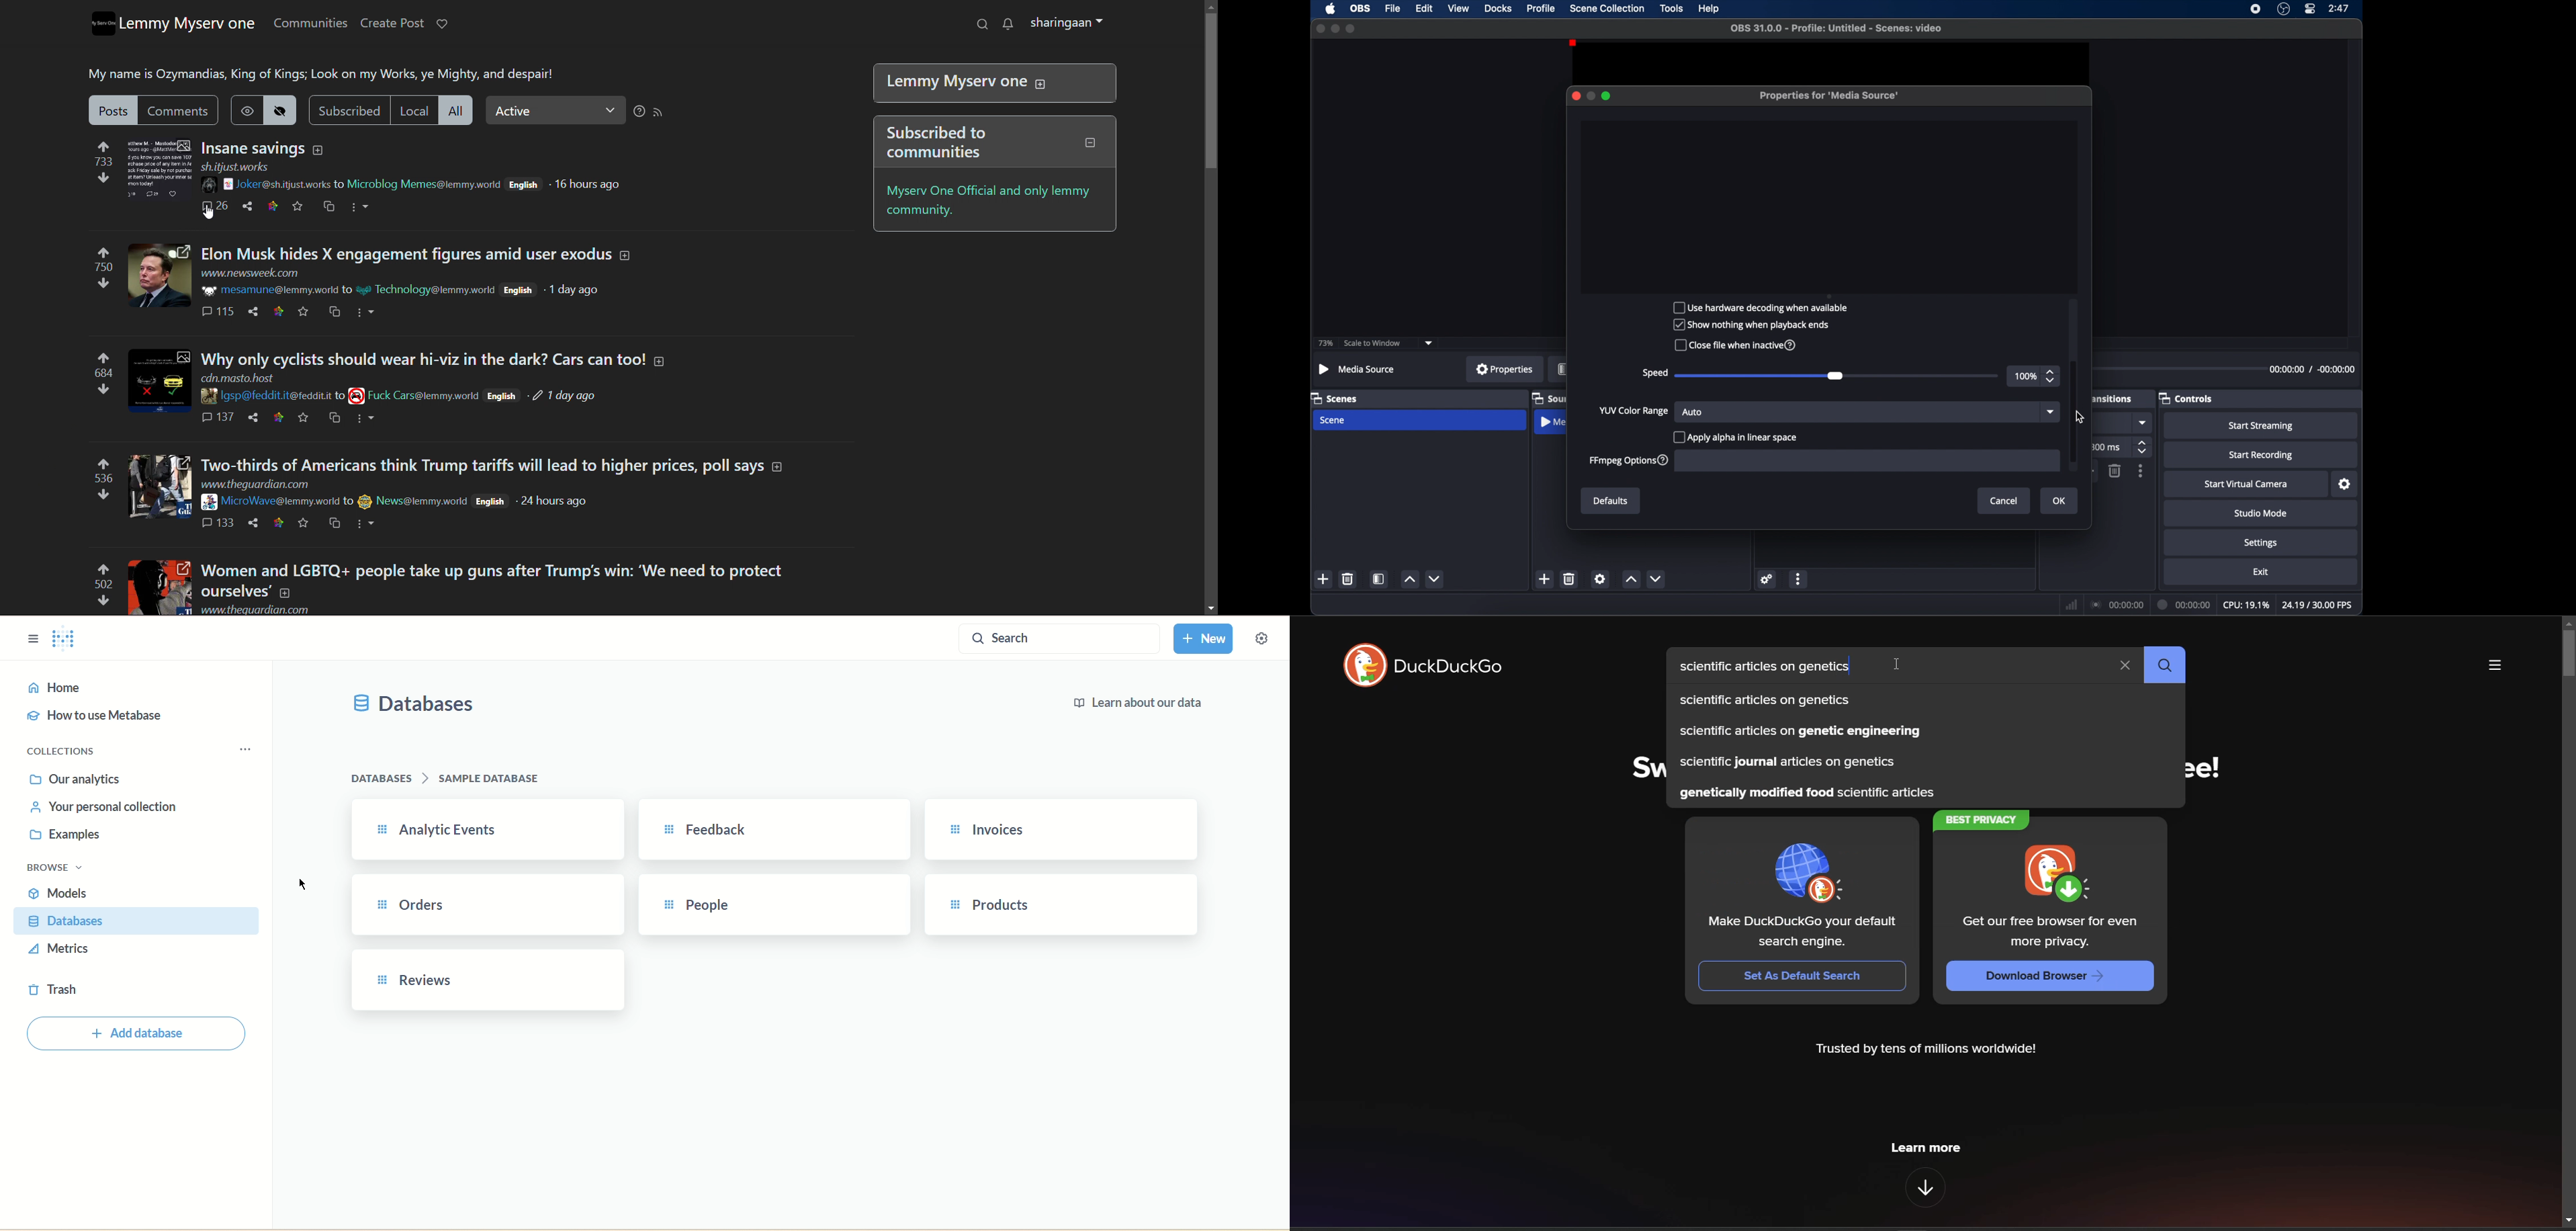 Image resolution: width=2576 pixels, height=1232 pixels. What do you see at coordinates (1498, 9) in the screenshot?
I see `docks` at bounding box center [1498, 9].